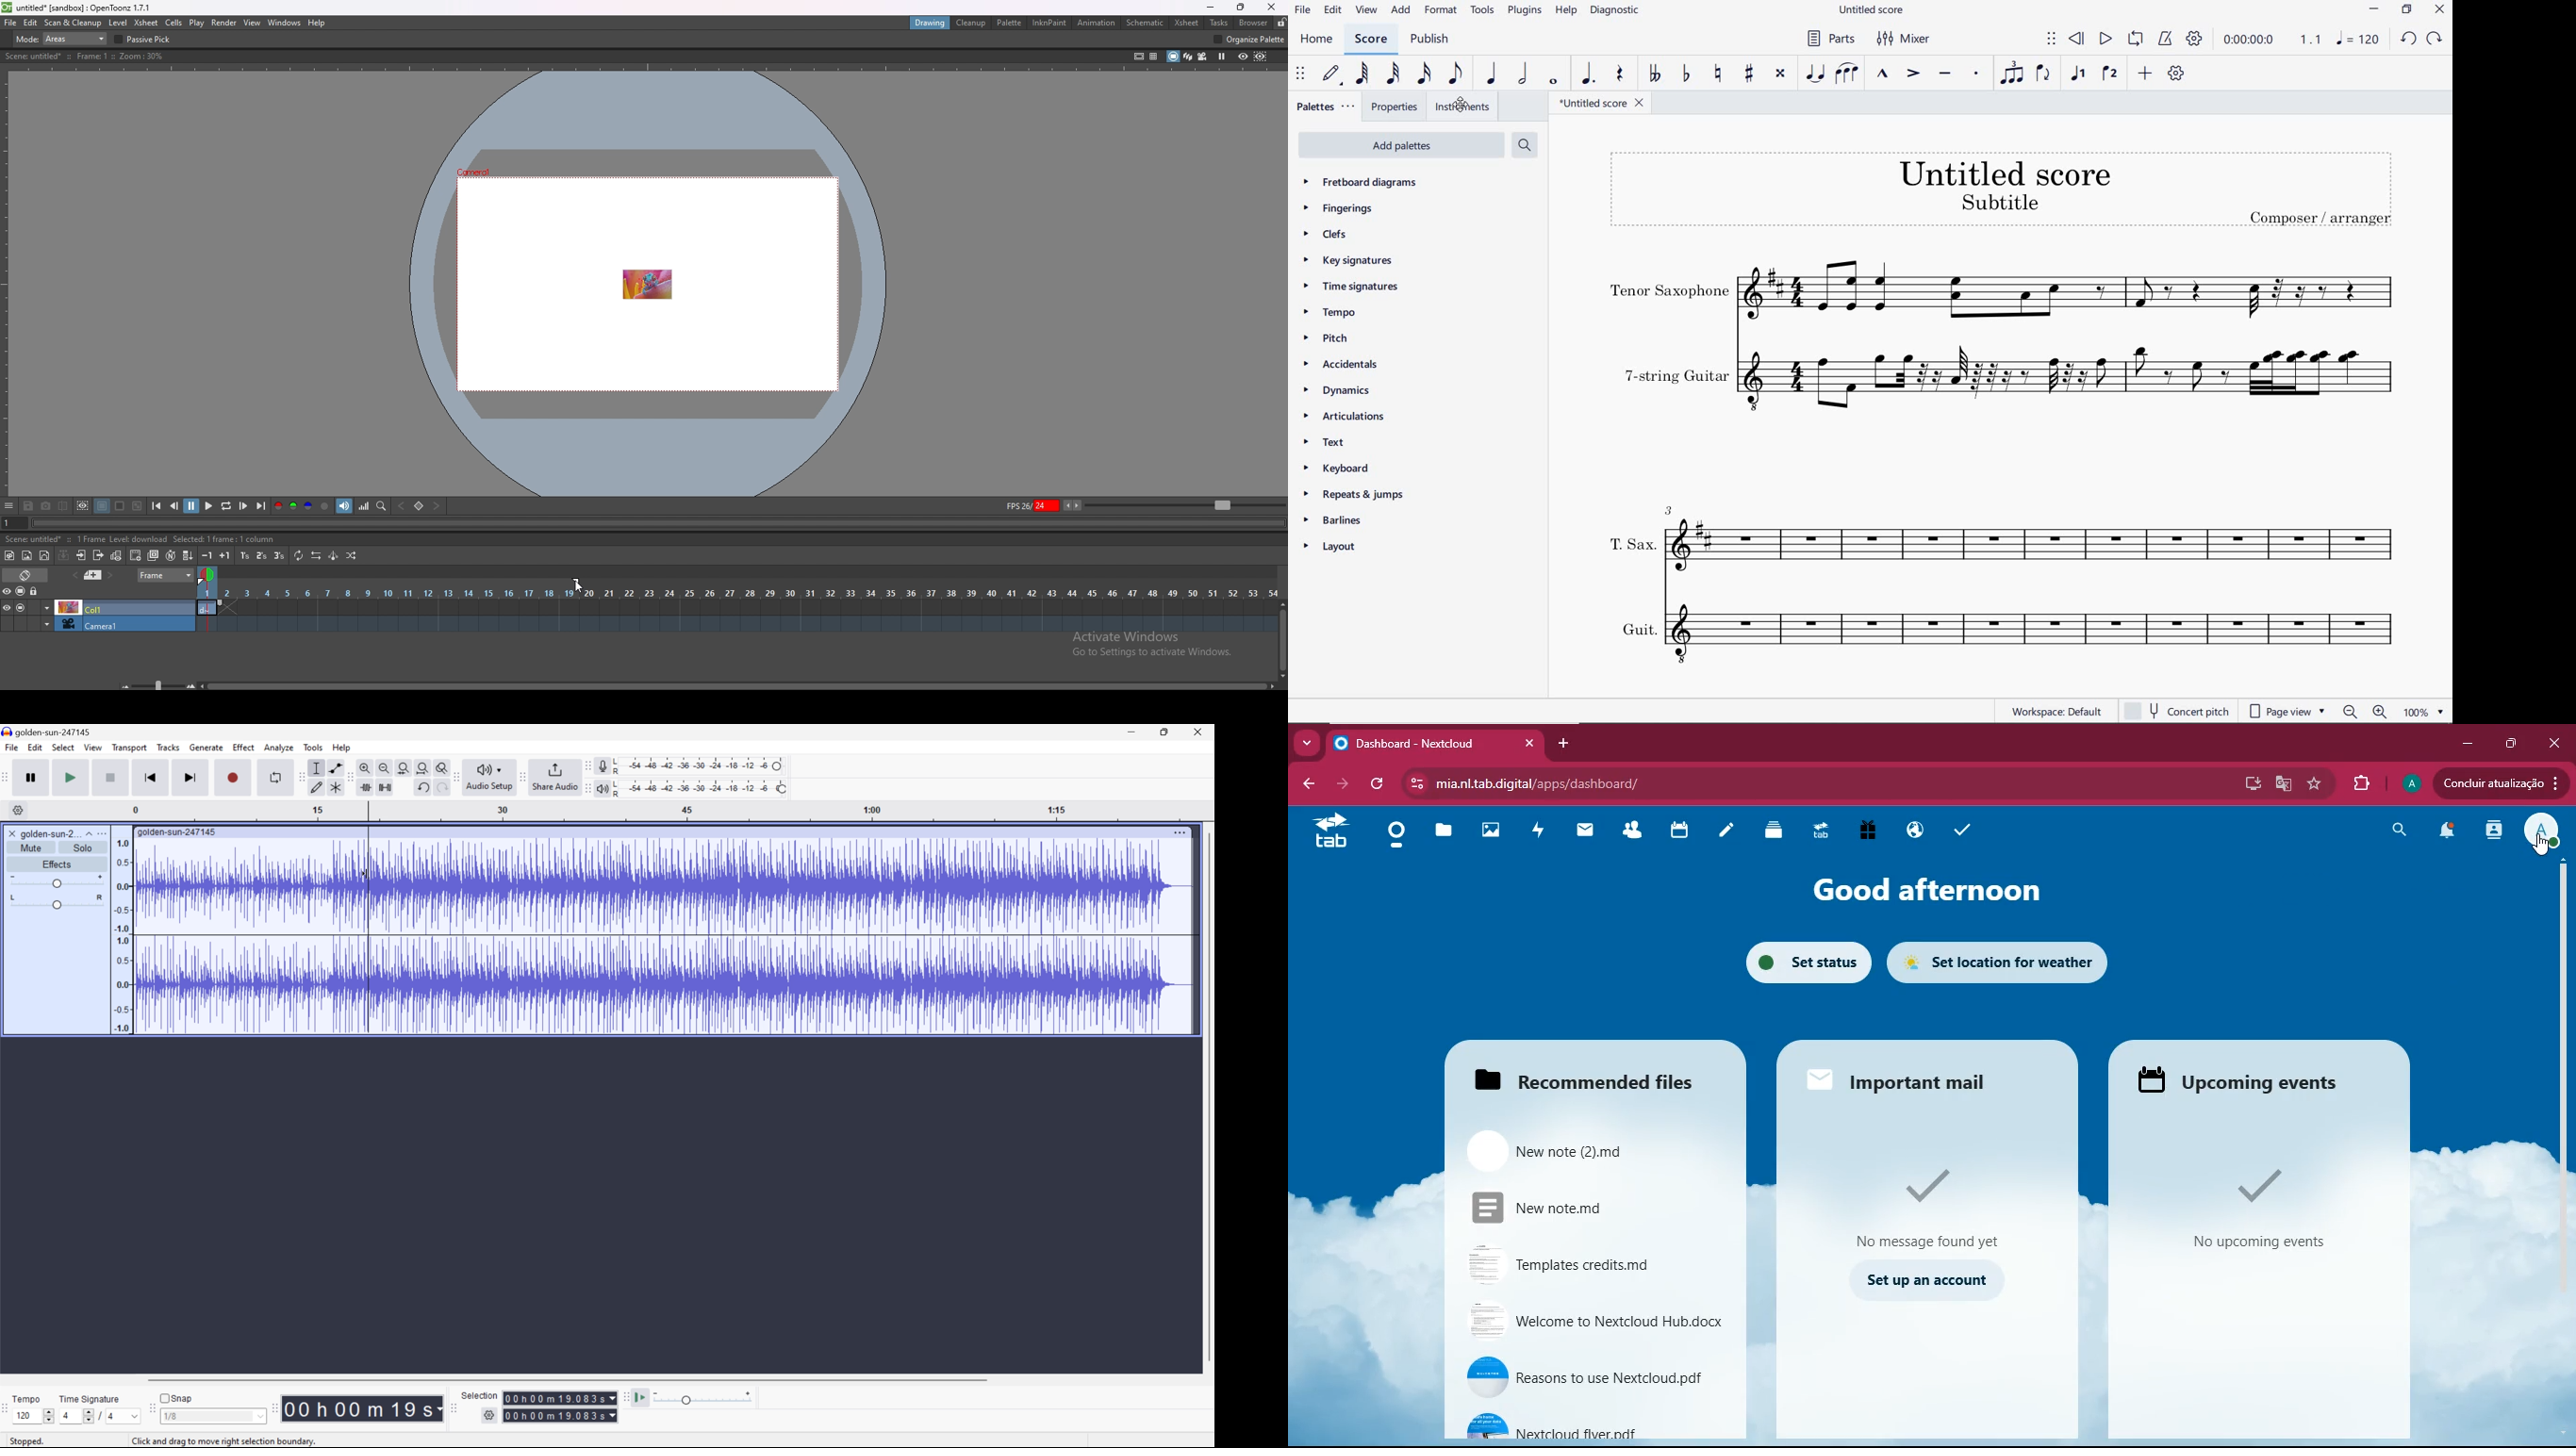 Image resolution: width=2576 pixels, height=1456 pixels. Describe the element at coordinates (1525, 11) in the screenshot. I see `PLUGINS` at that location.